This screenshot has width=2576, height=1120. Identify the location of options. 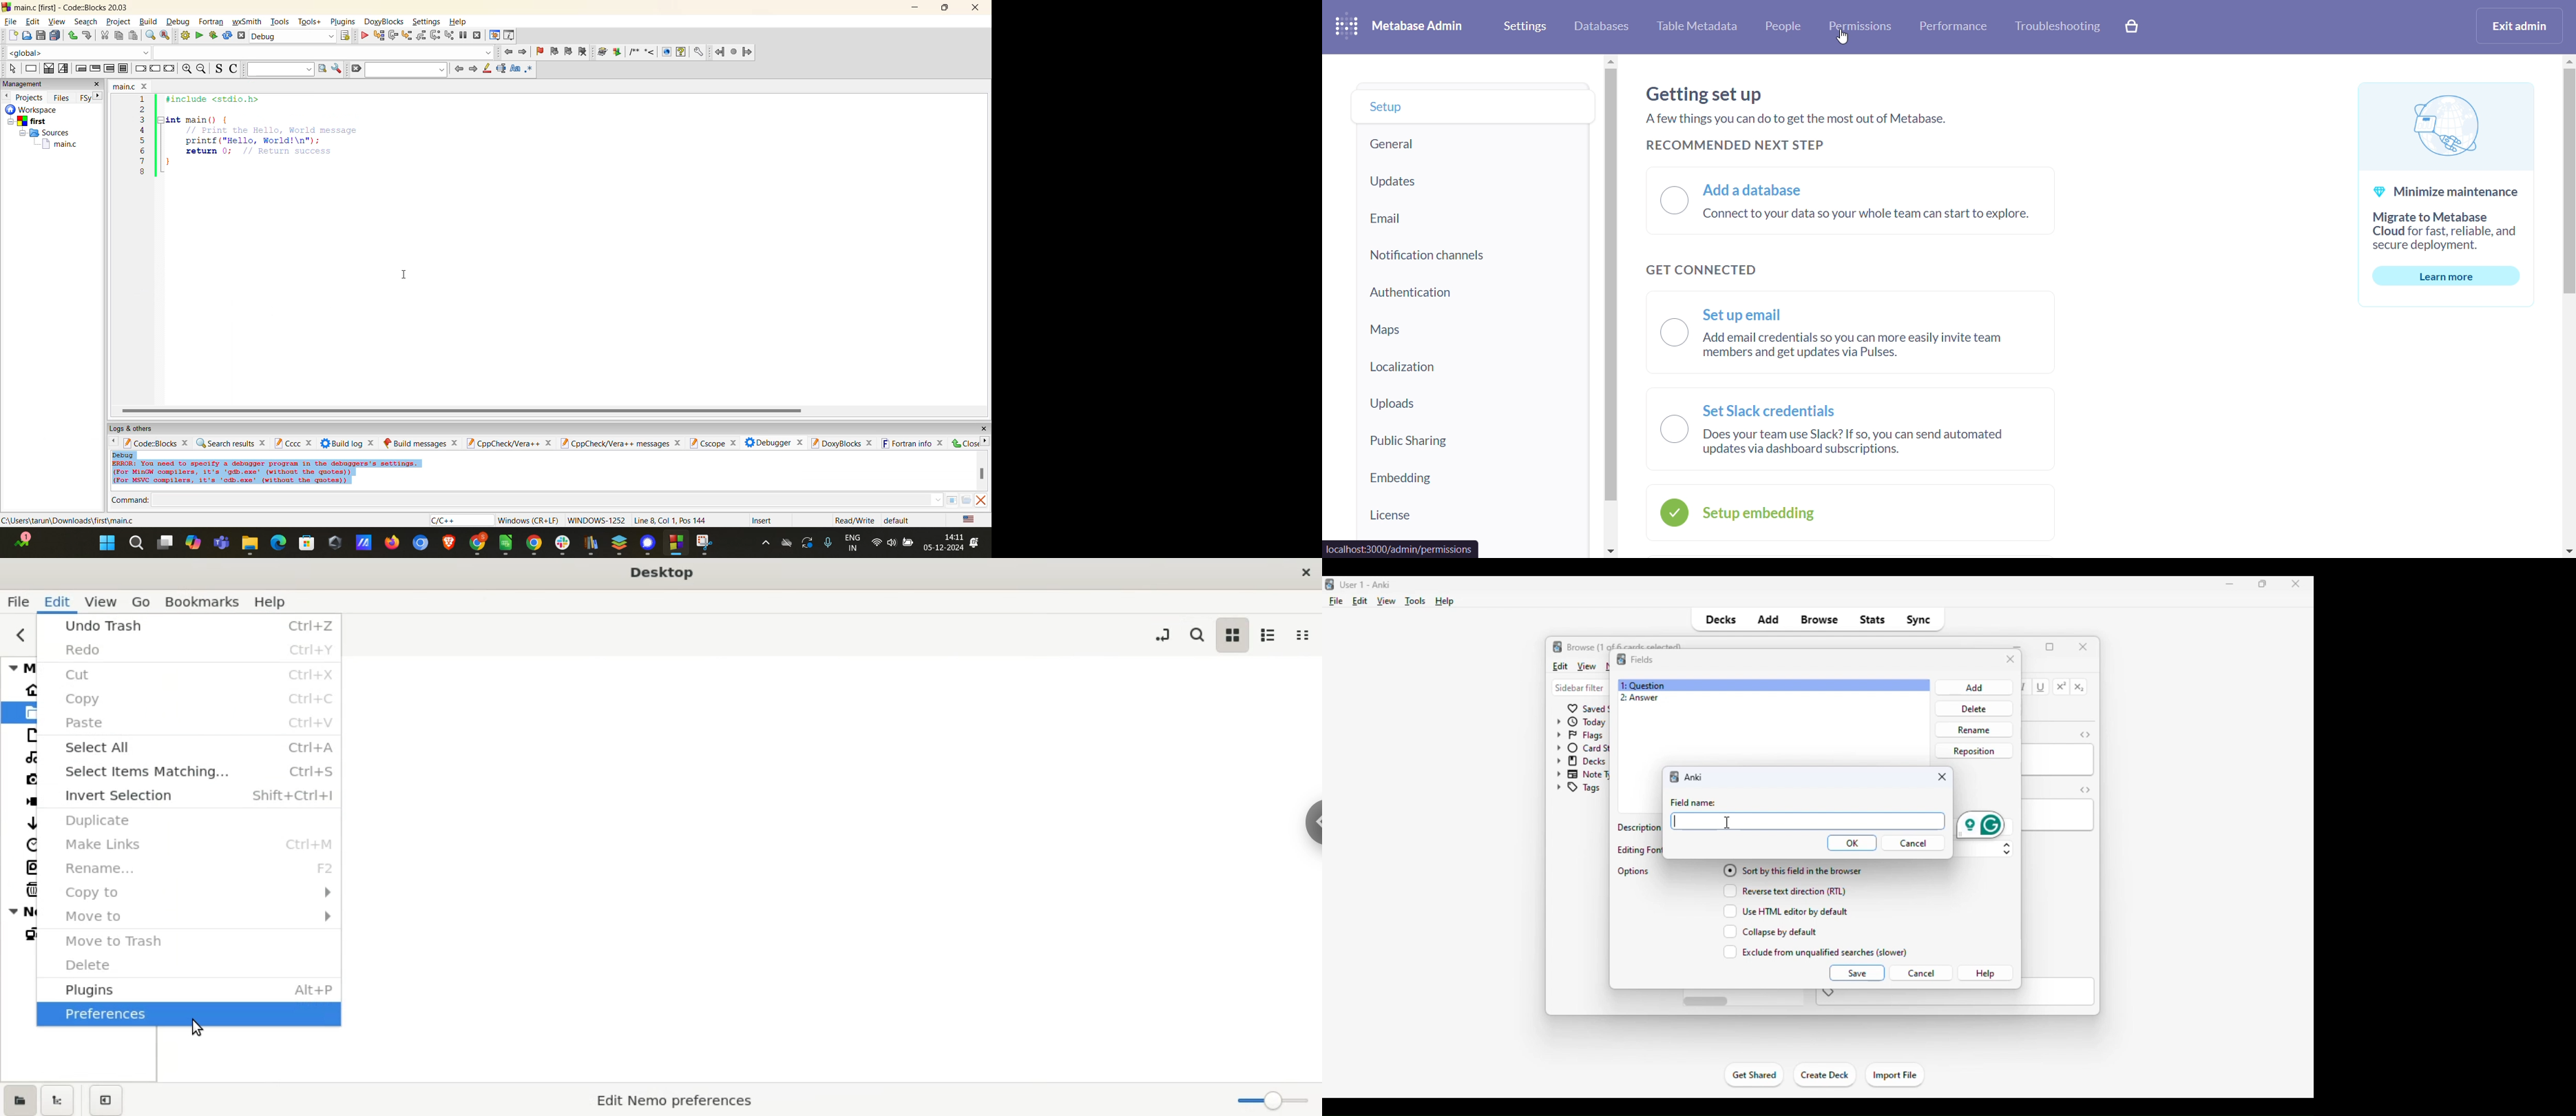
(1634, 871).